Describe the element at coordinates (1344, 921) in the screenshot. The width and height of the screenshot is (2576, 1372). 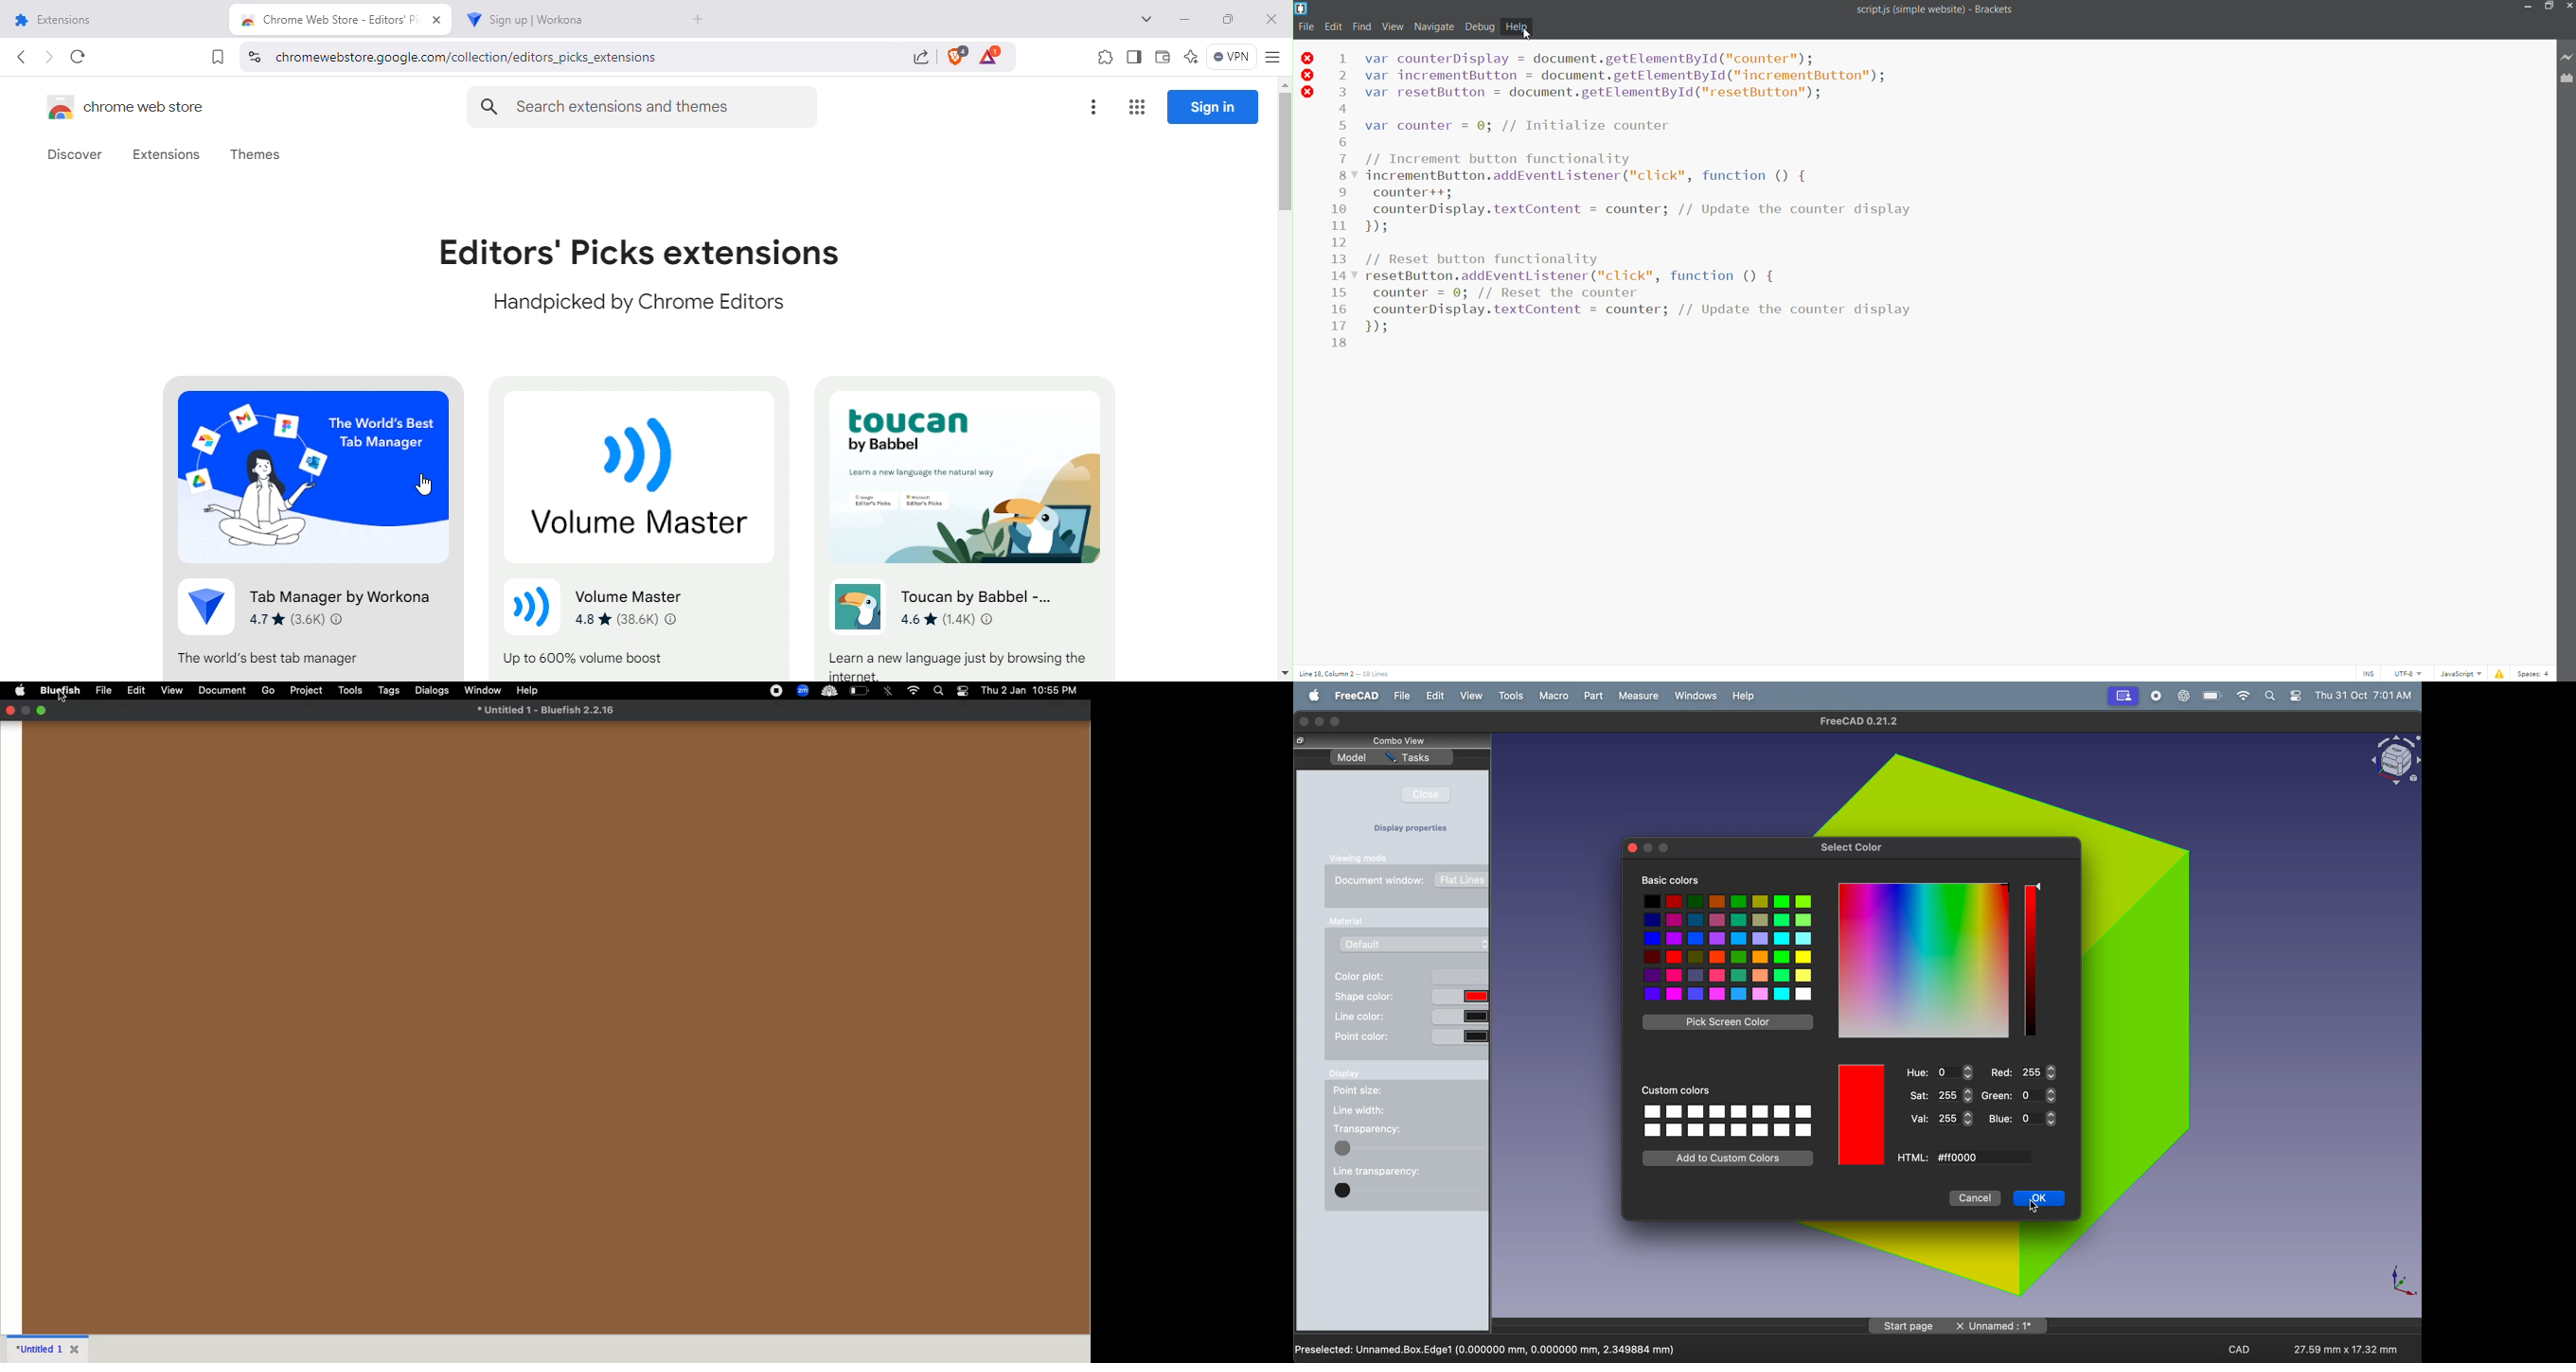
I see `` at that location.